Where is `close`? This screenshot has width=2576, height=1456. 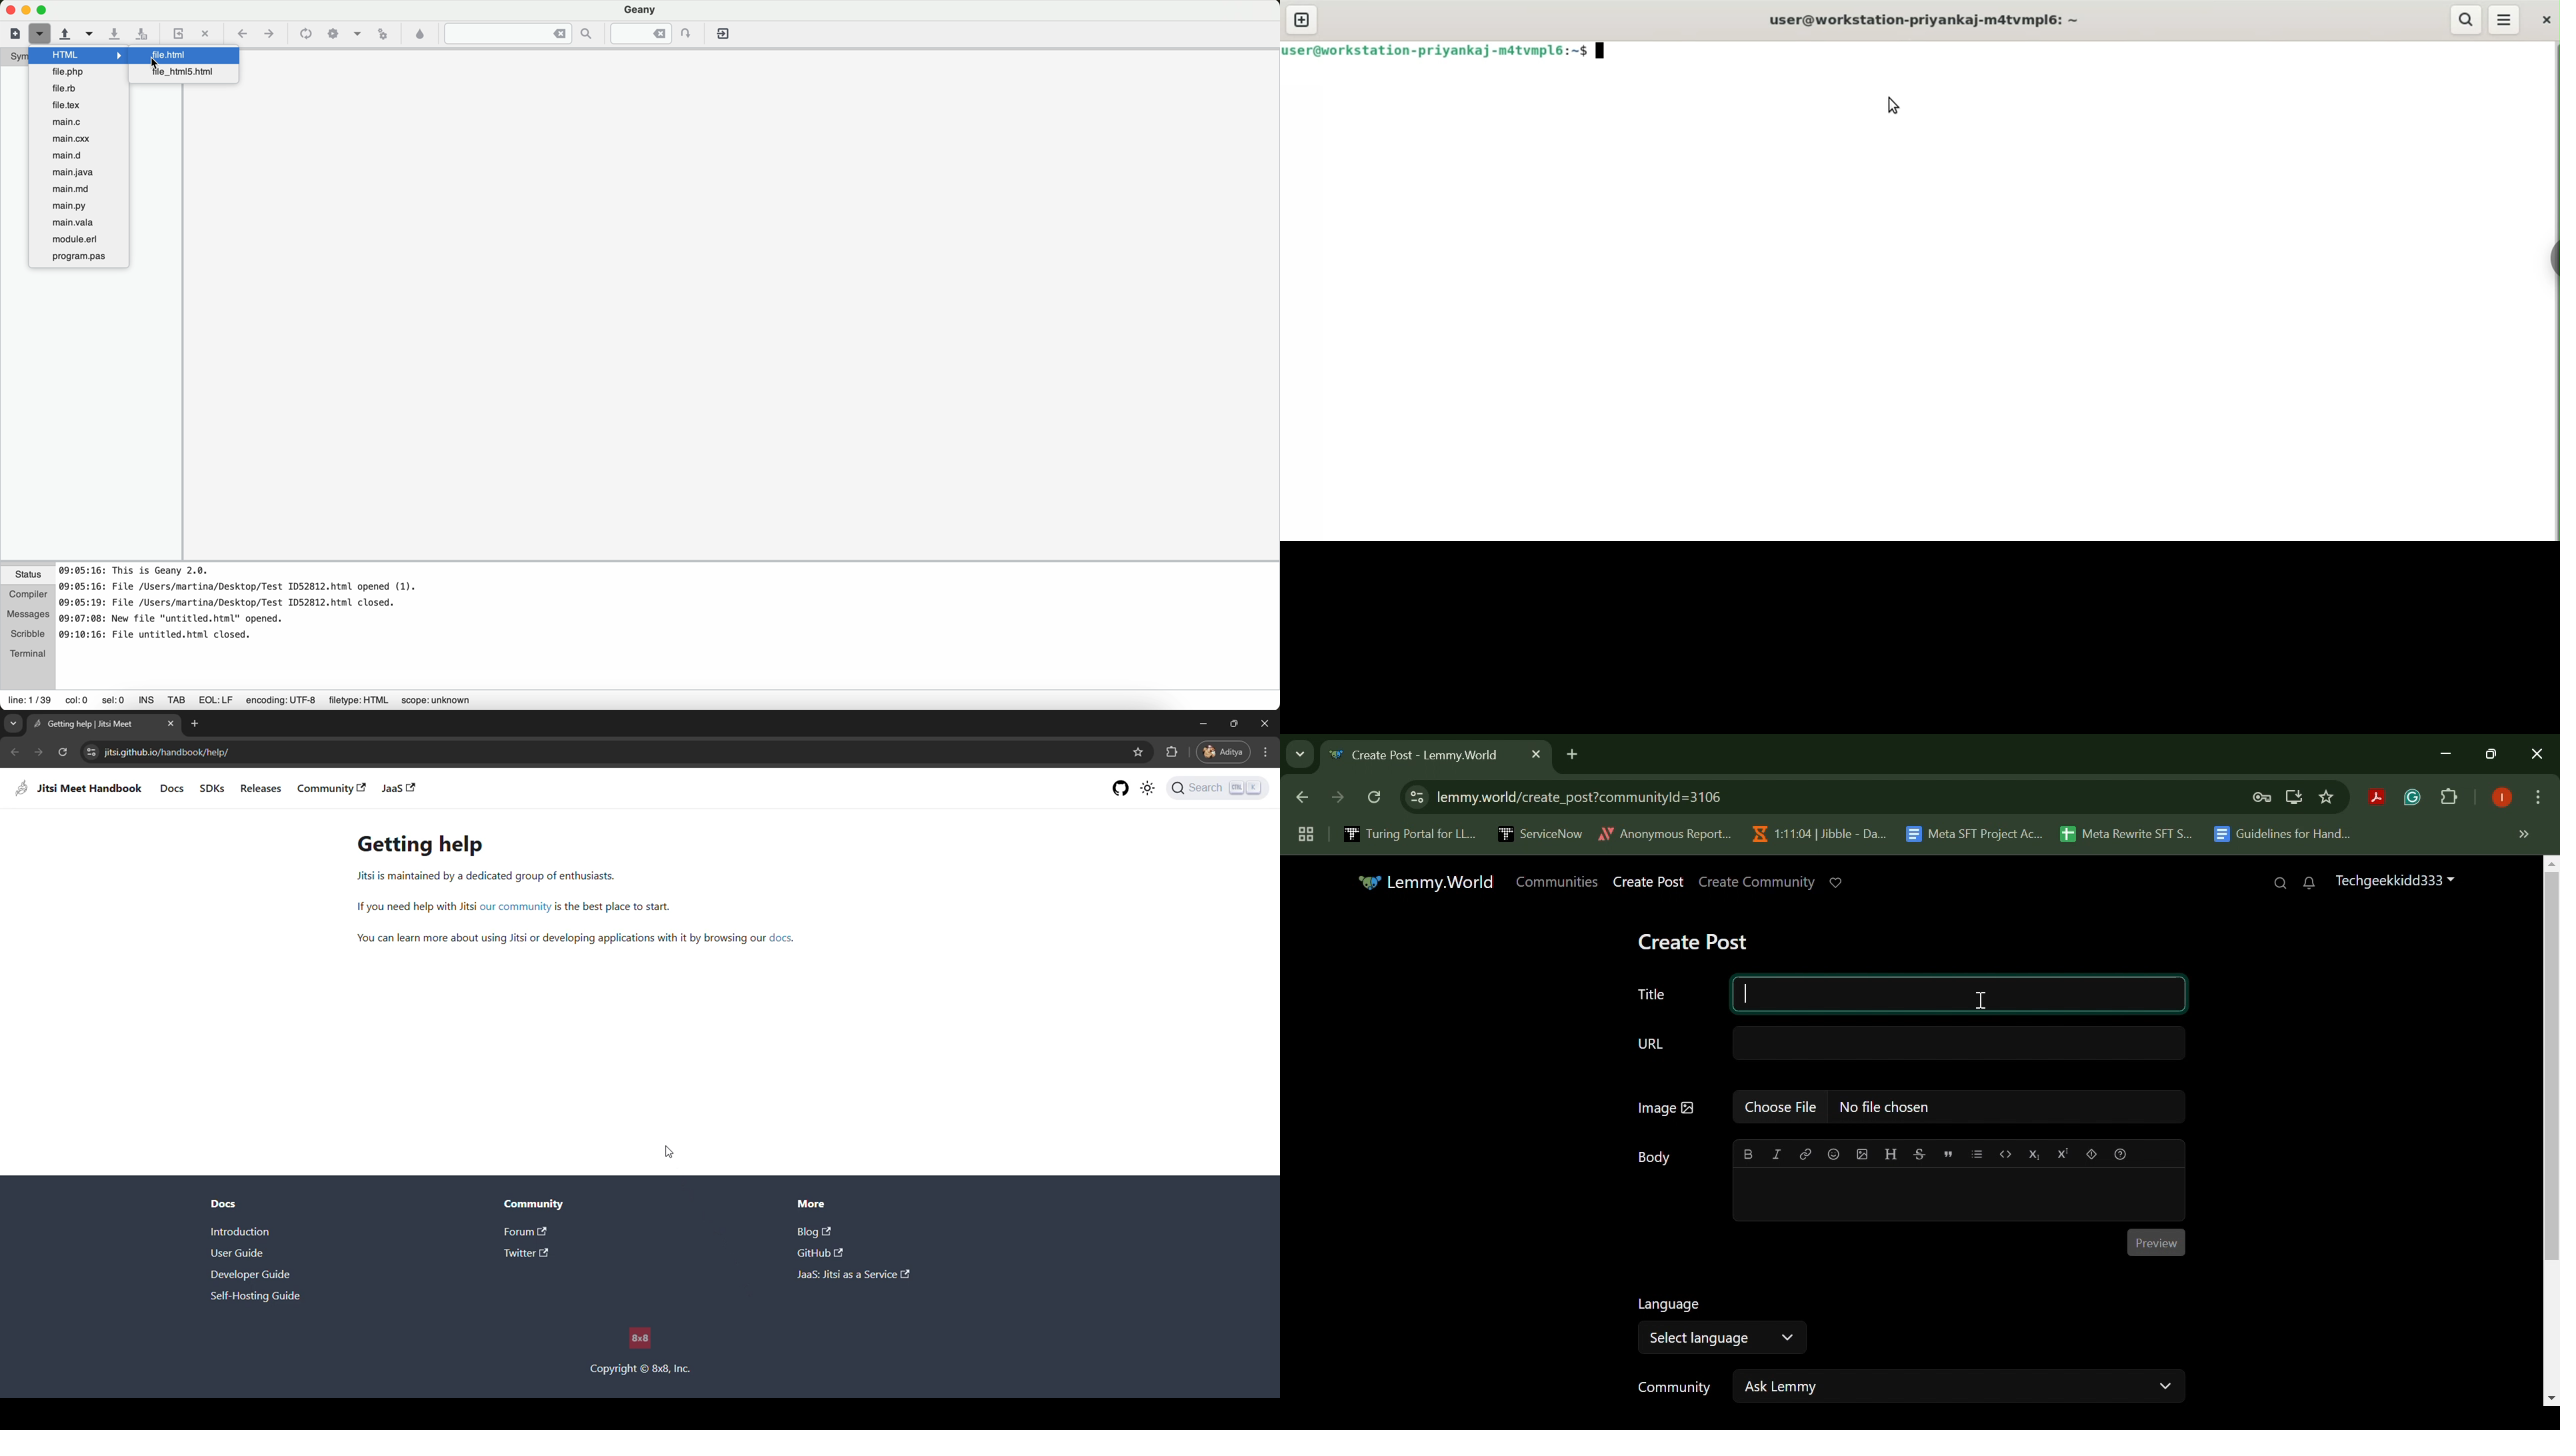
close is located at coordinates (1267, 723).